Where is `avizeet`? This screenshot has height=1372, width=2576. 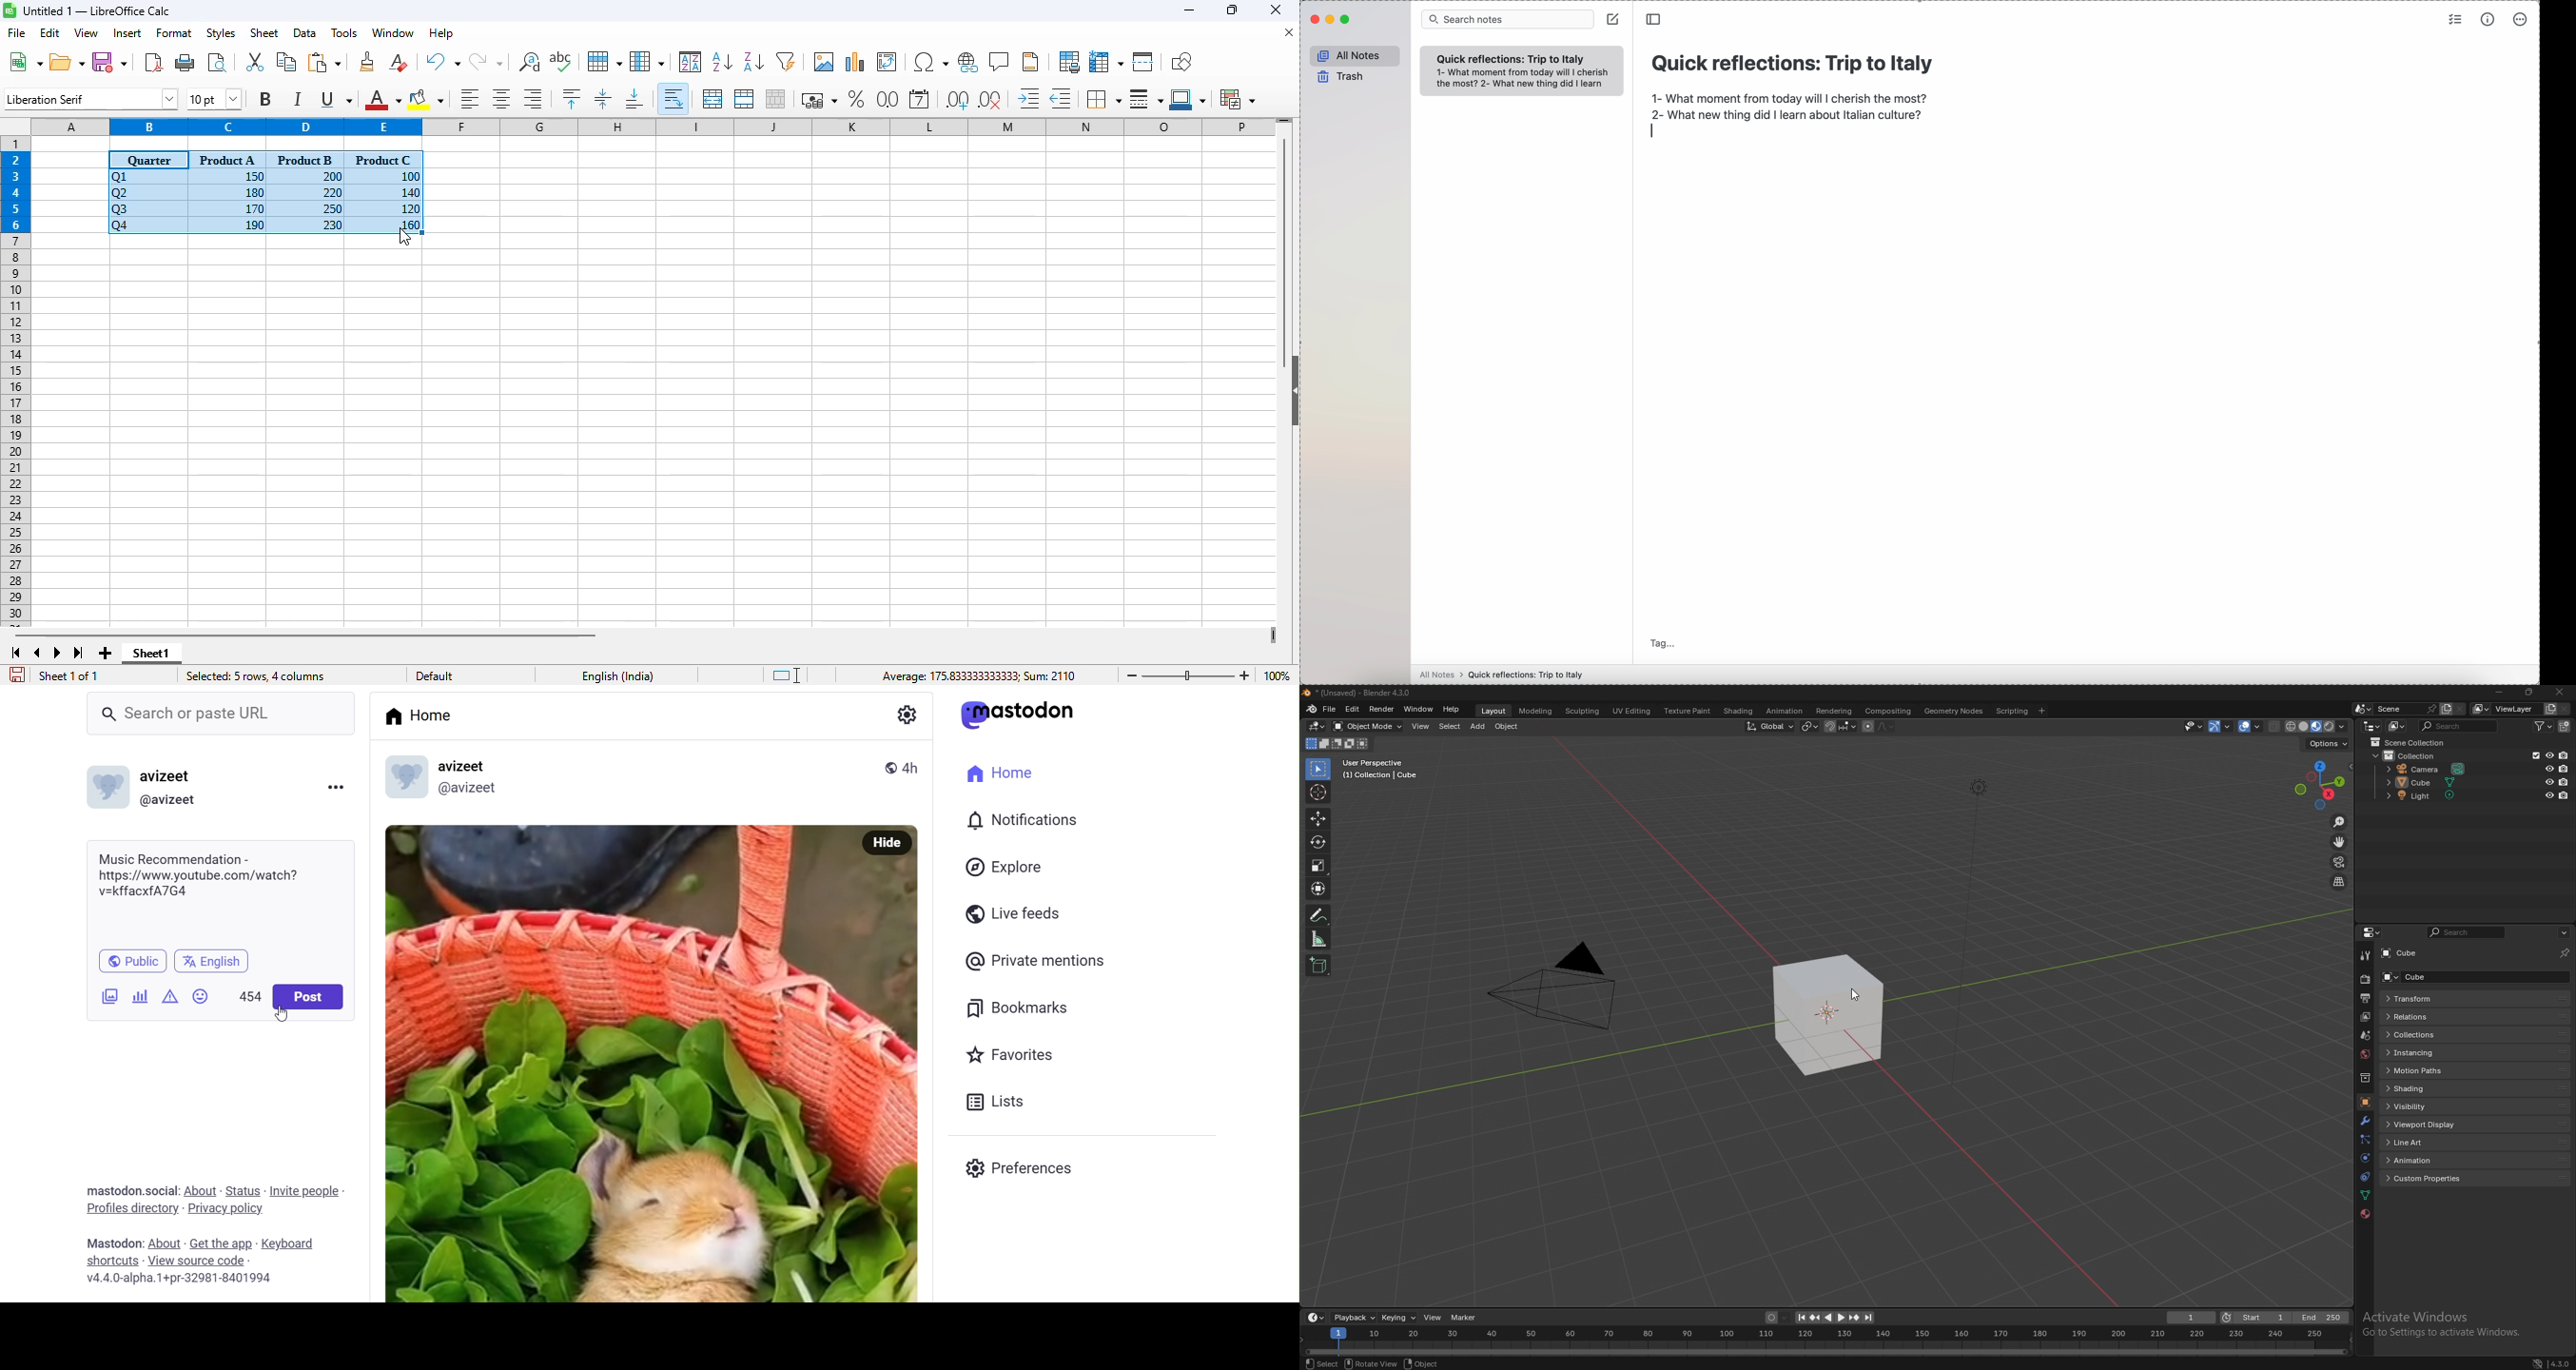
avizeet is located at coordinates (177, 778).